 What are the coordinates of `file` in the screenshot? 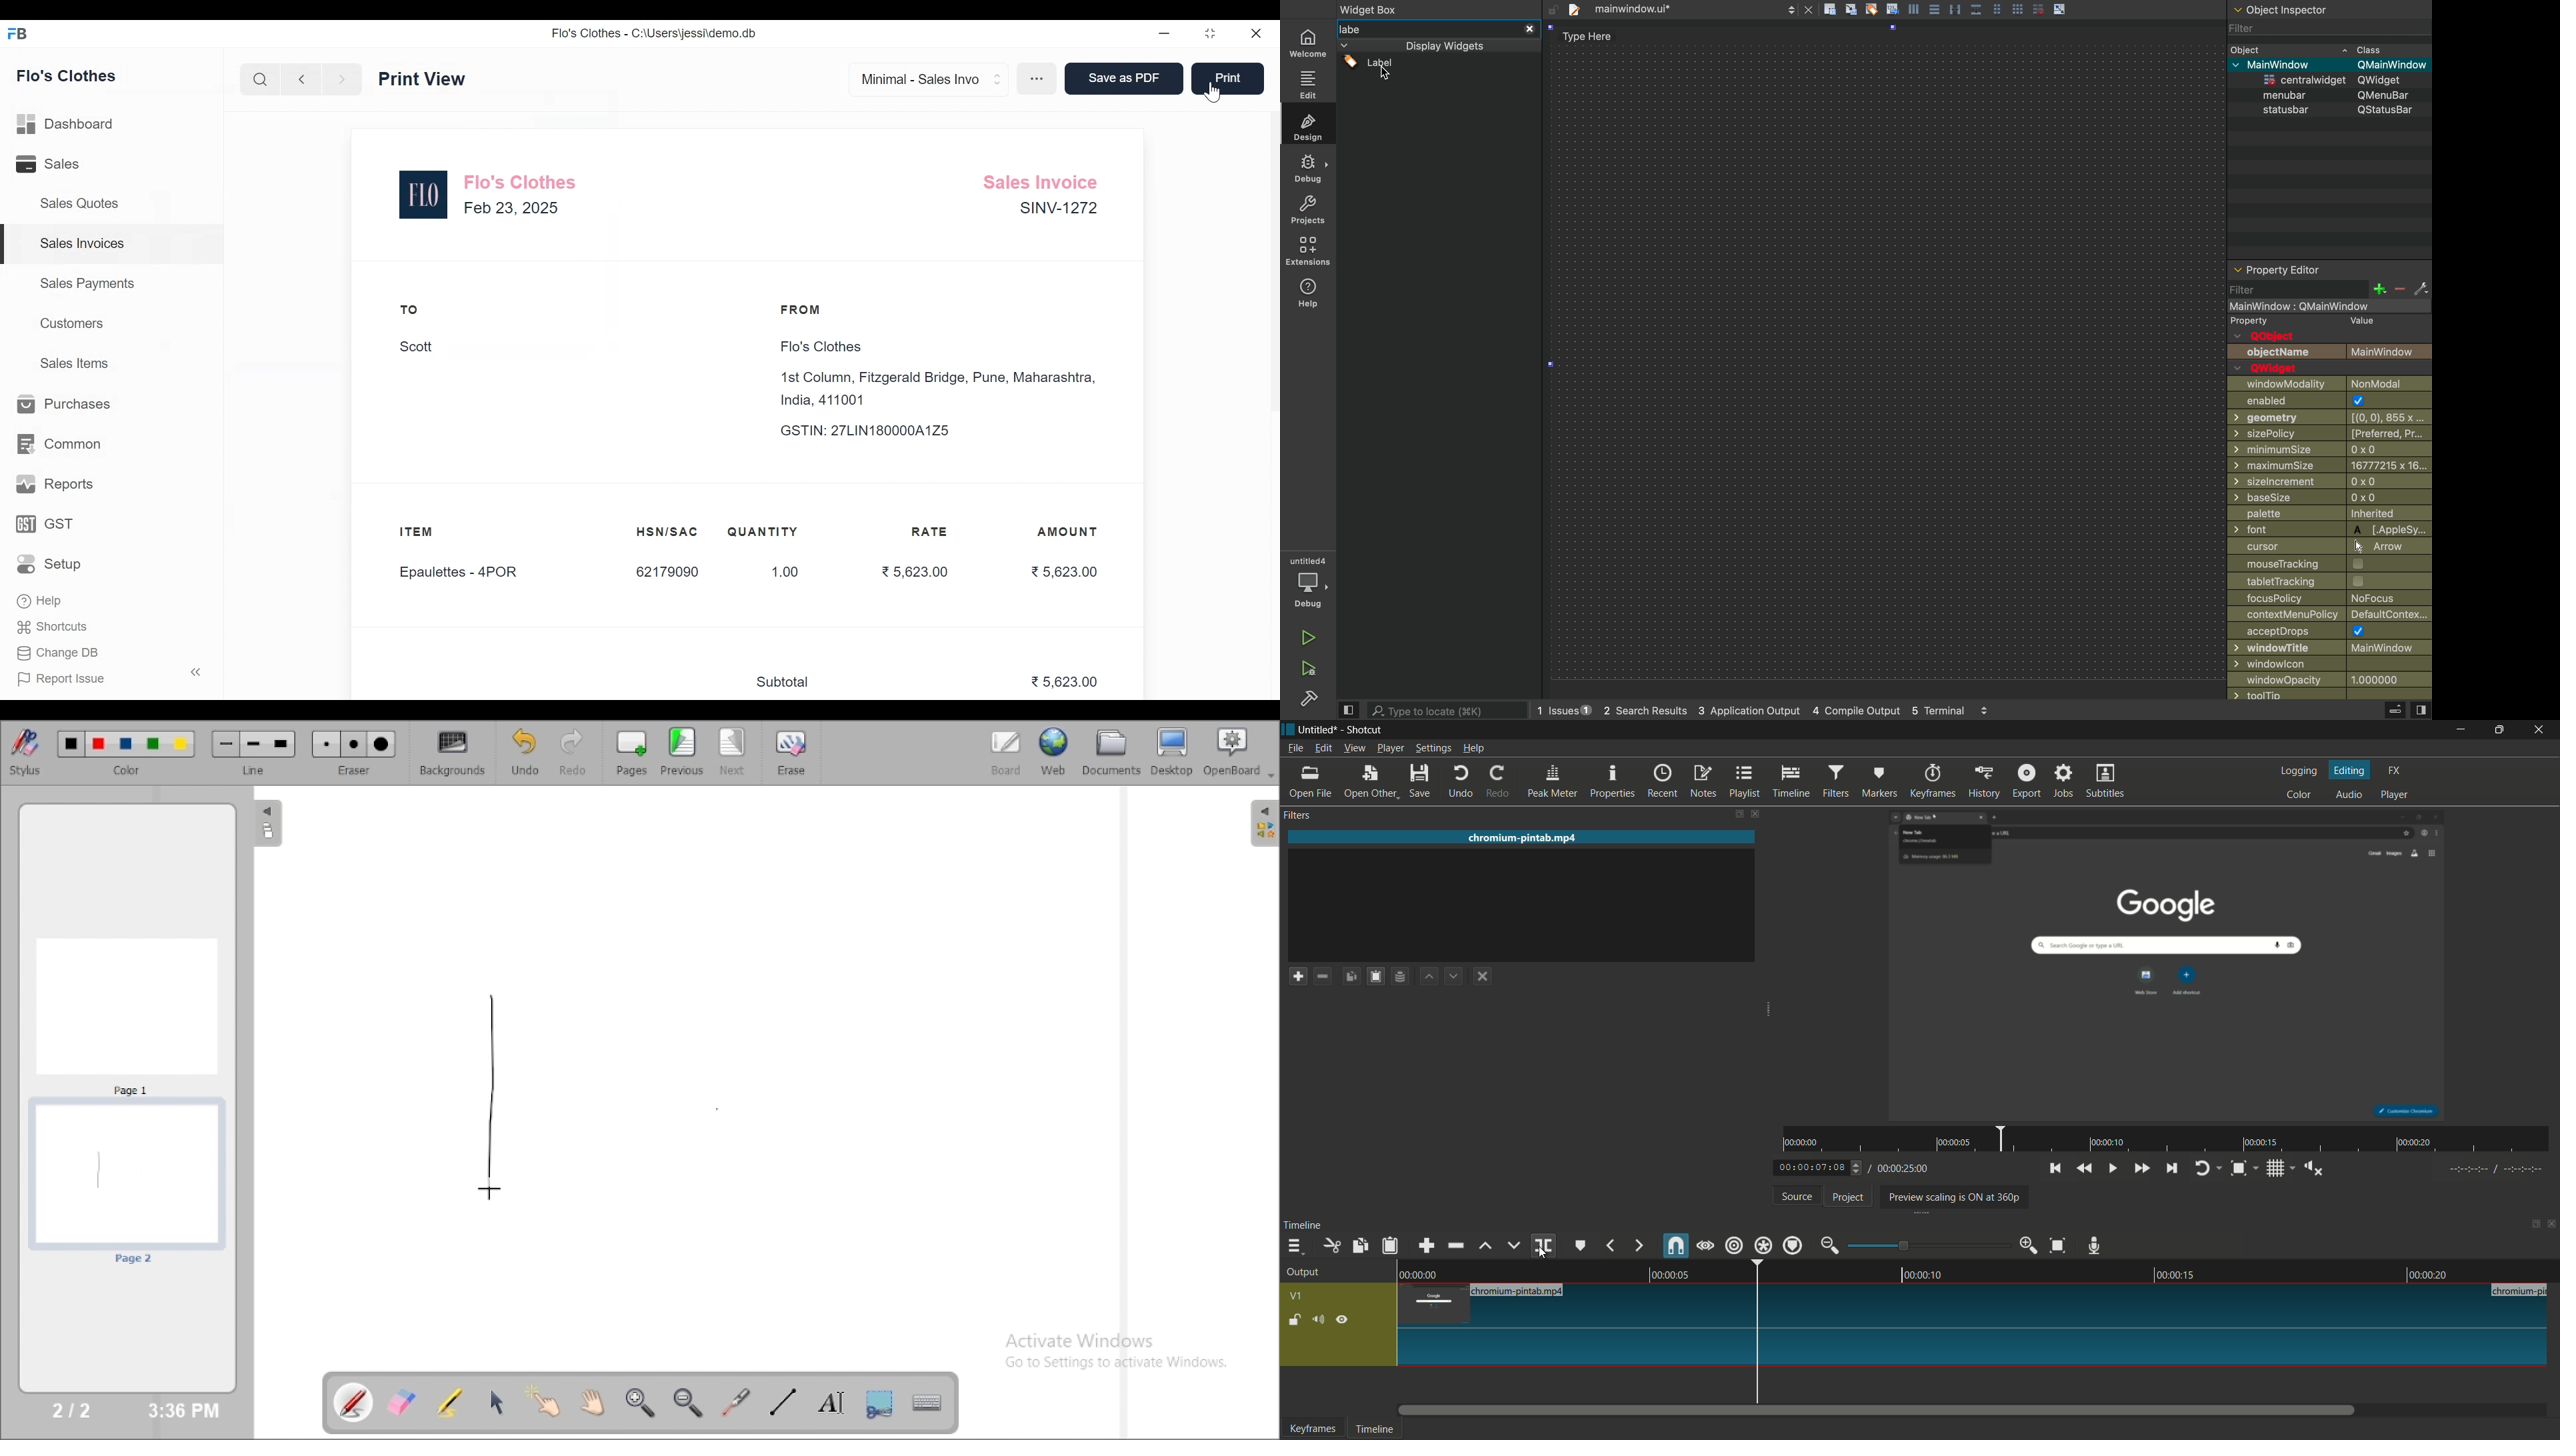 It's located at (1679, 9).